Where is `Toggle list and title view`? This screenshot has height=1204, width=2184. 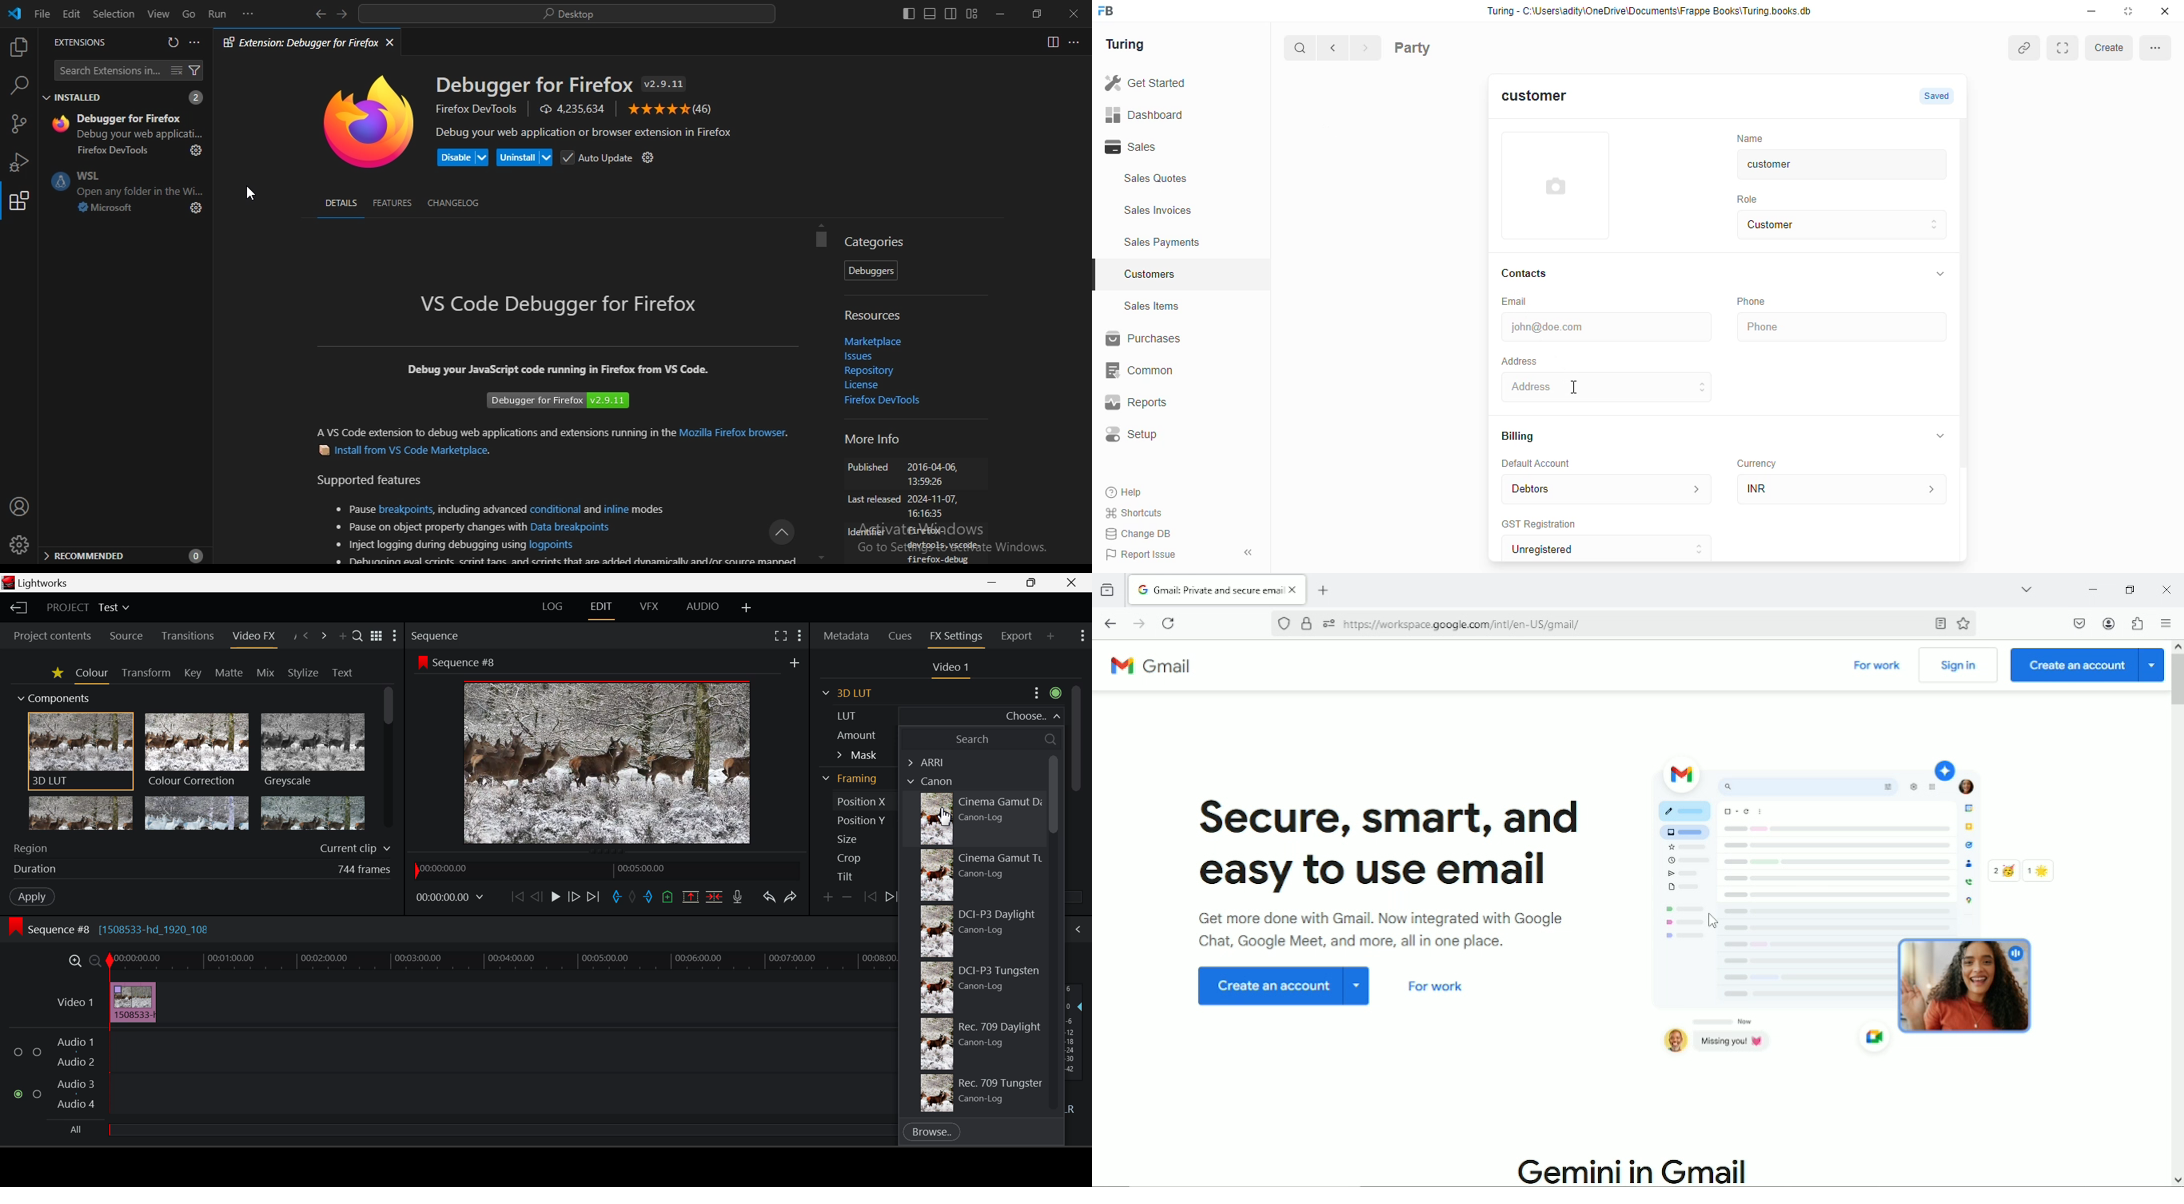 Toggle list and title view is located at coordinates (376, 634).